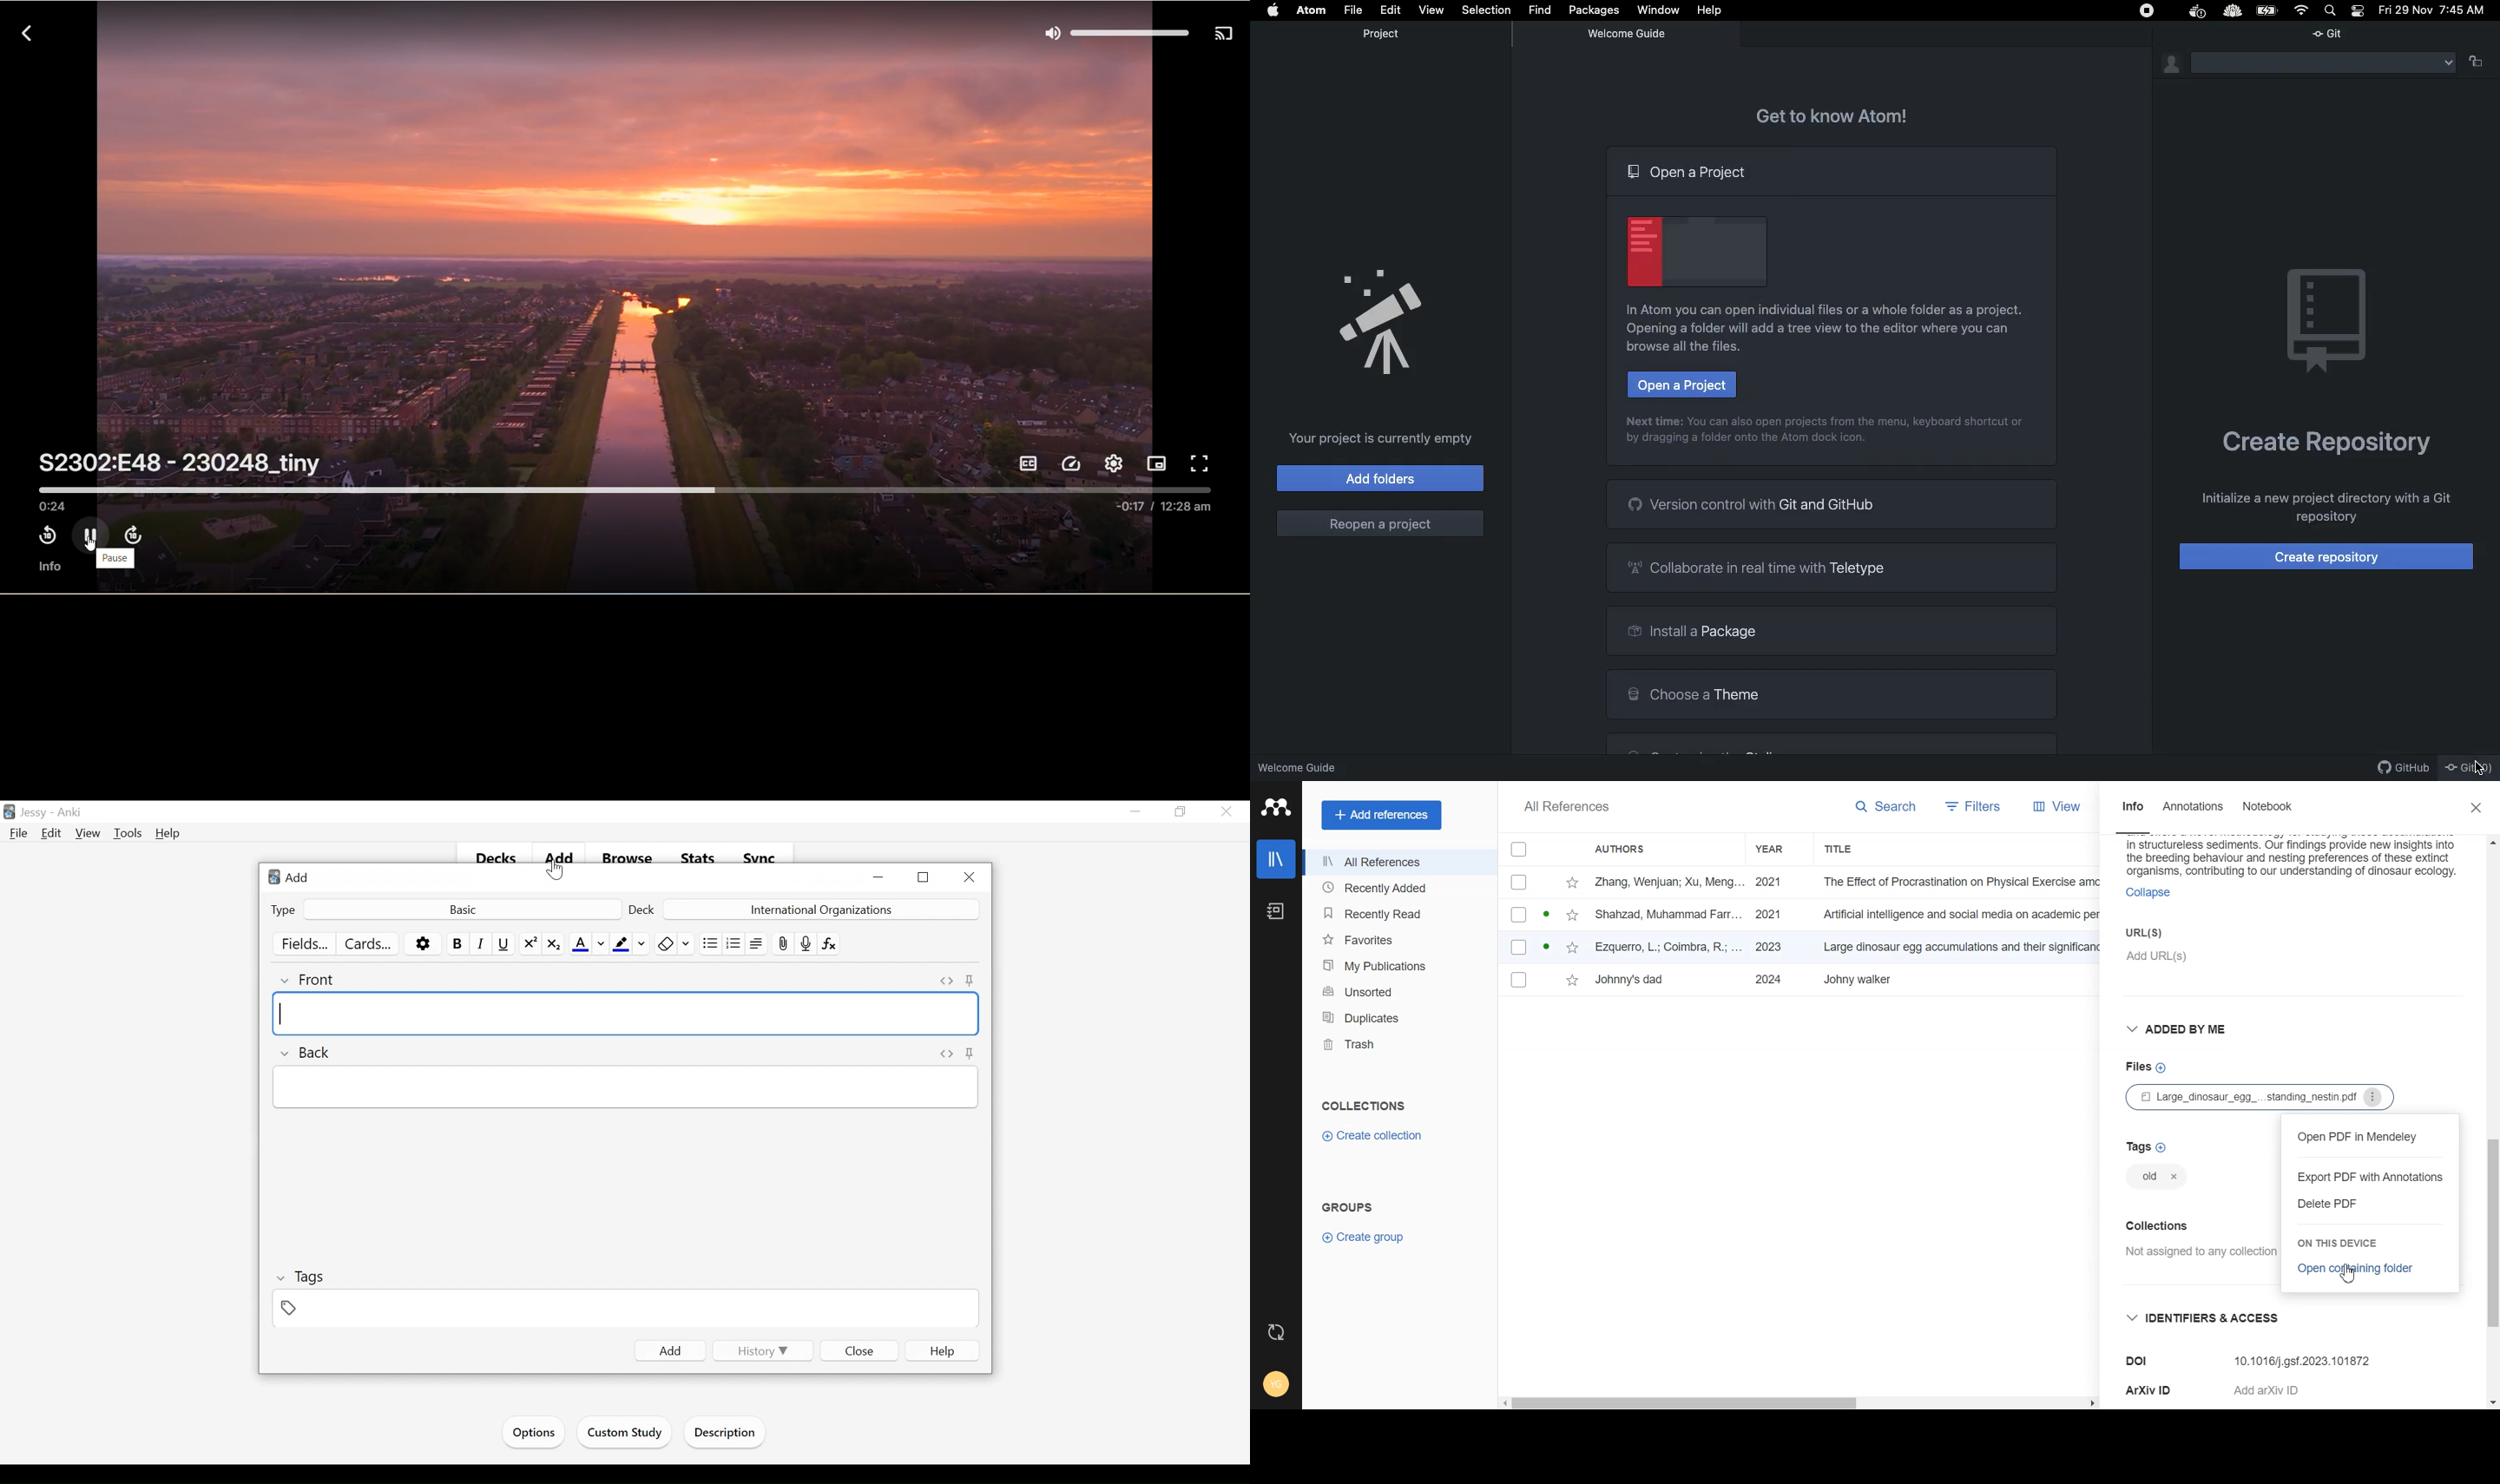  I want to click on Get to know Atom!, so click(1844, 113).